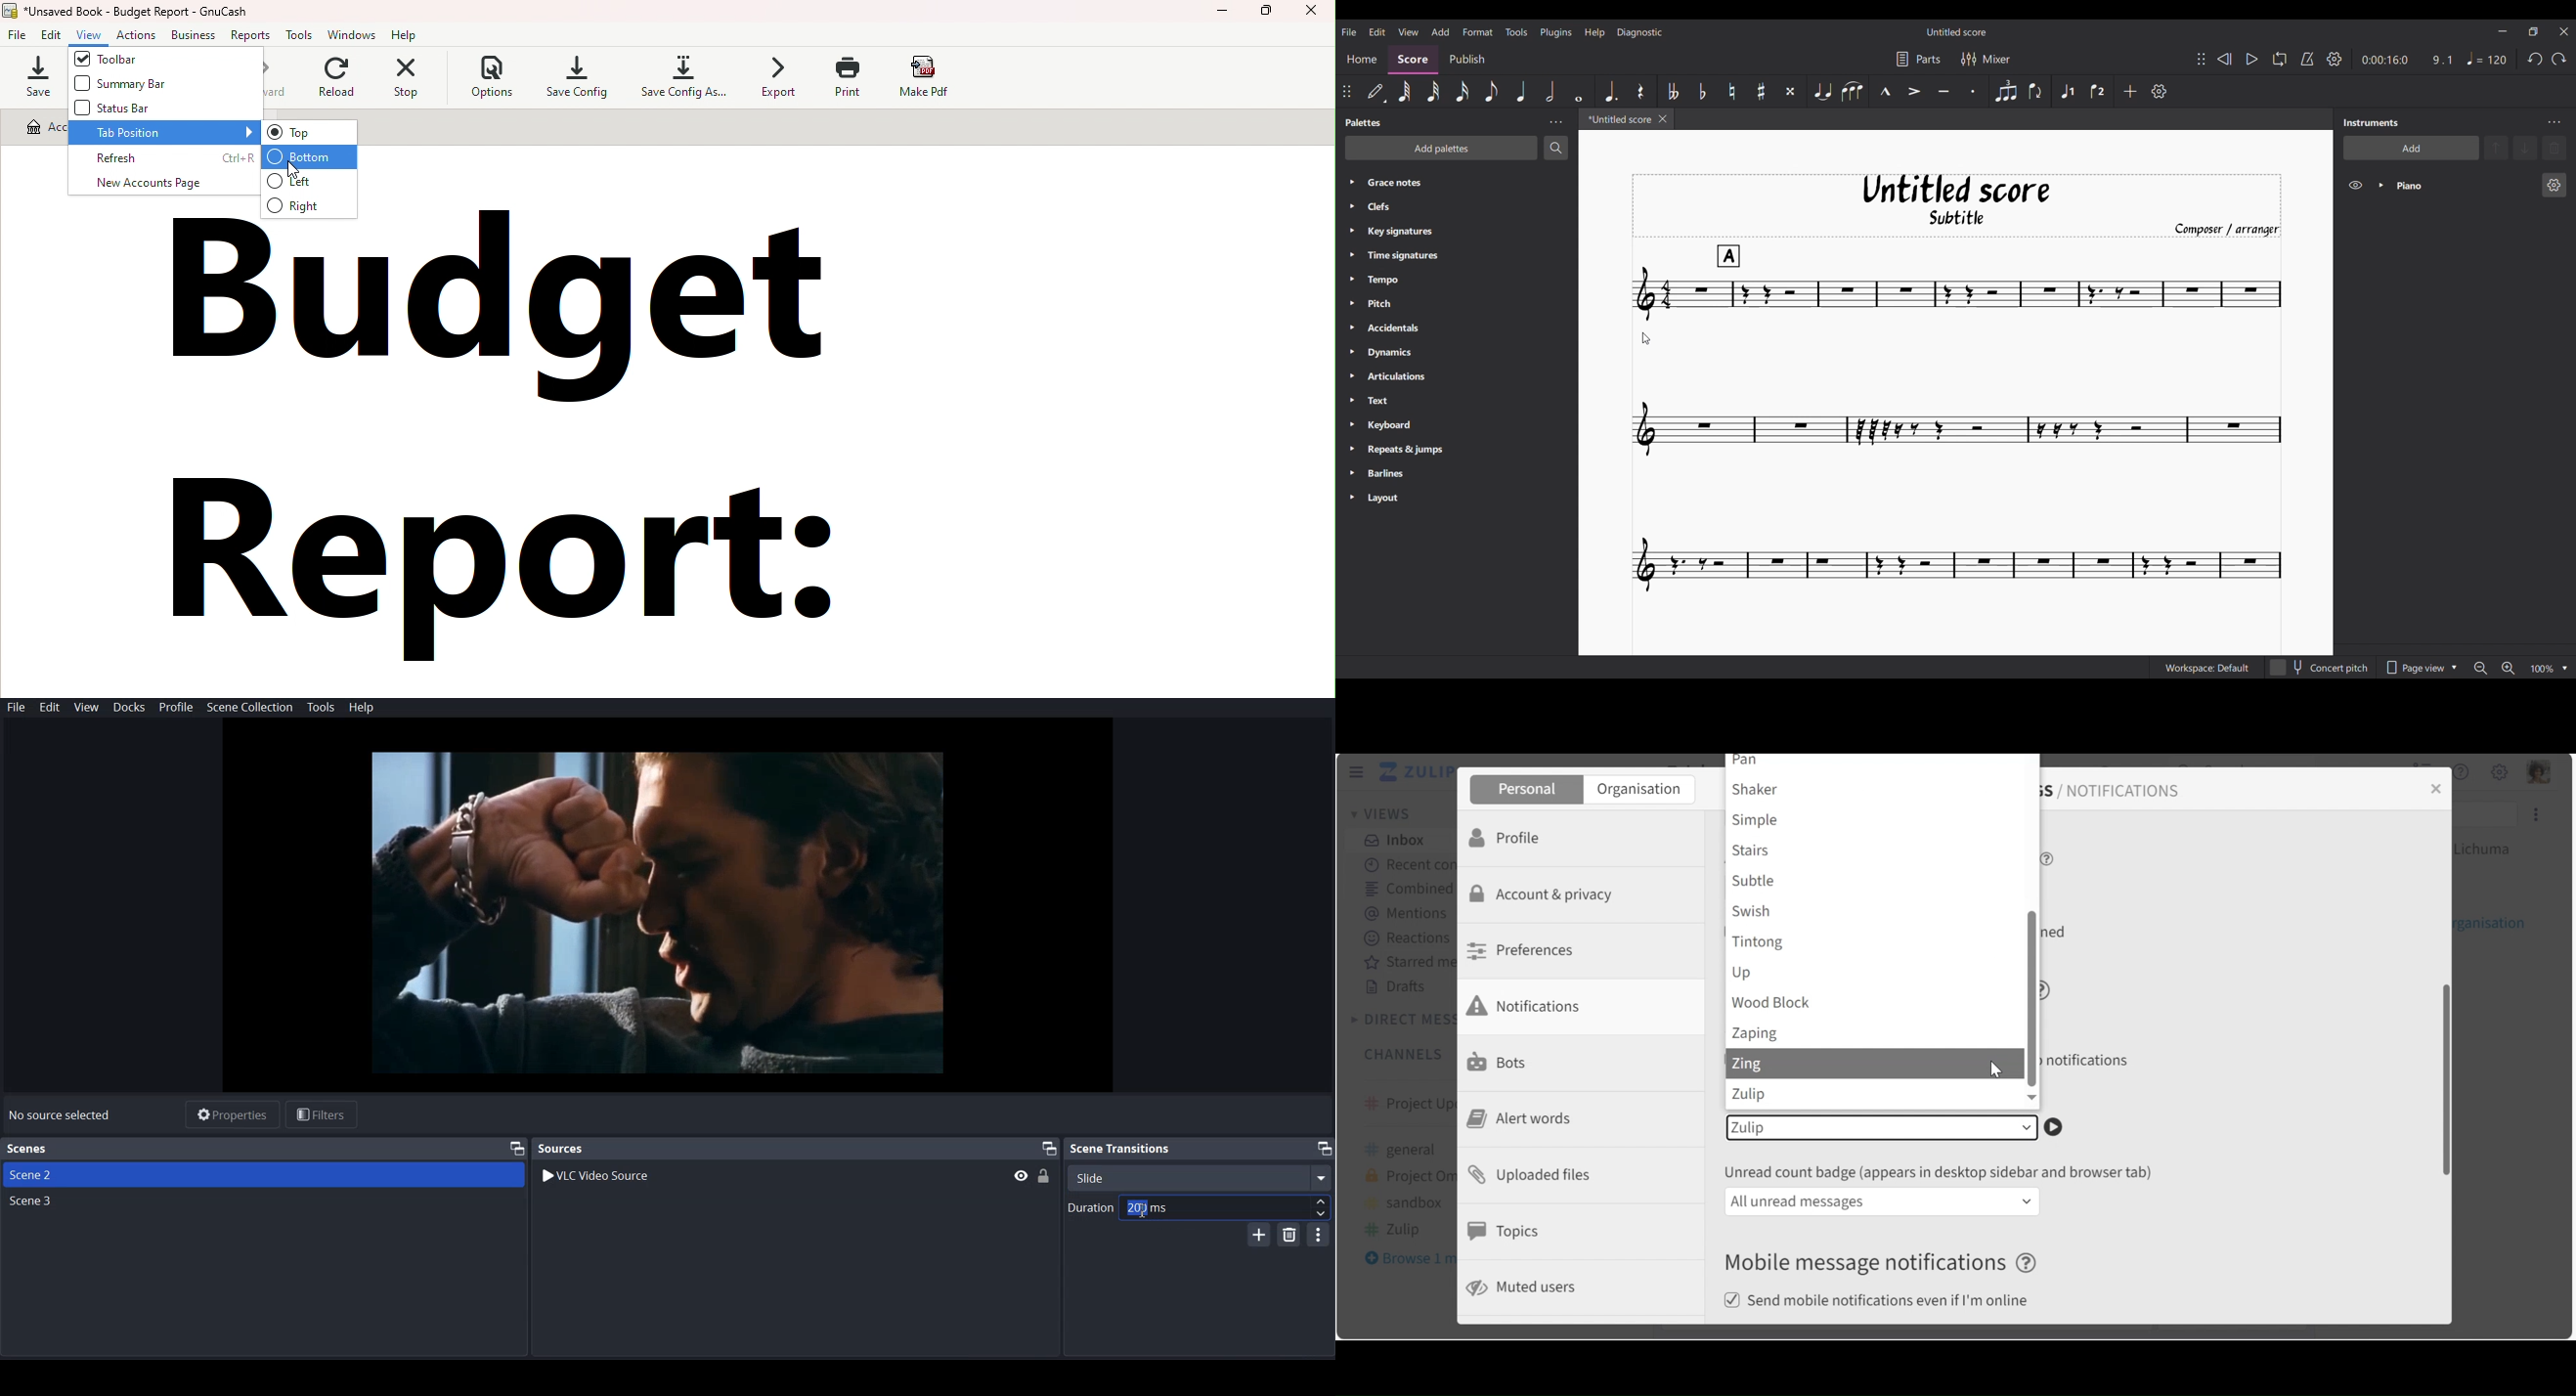 The height and width of the screenshot is (1400, 2576). What do you see at coordinates (311, 156) in the screenshot?
I see `Bottom` at bounding box center [311, 156].